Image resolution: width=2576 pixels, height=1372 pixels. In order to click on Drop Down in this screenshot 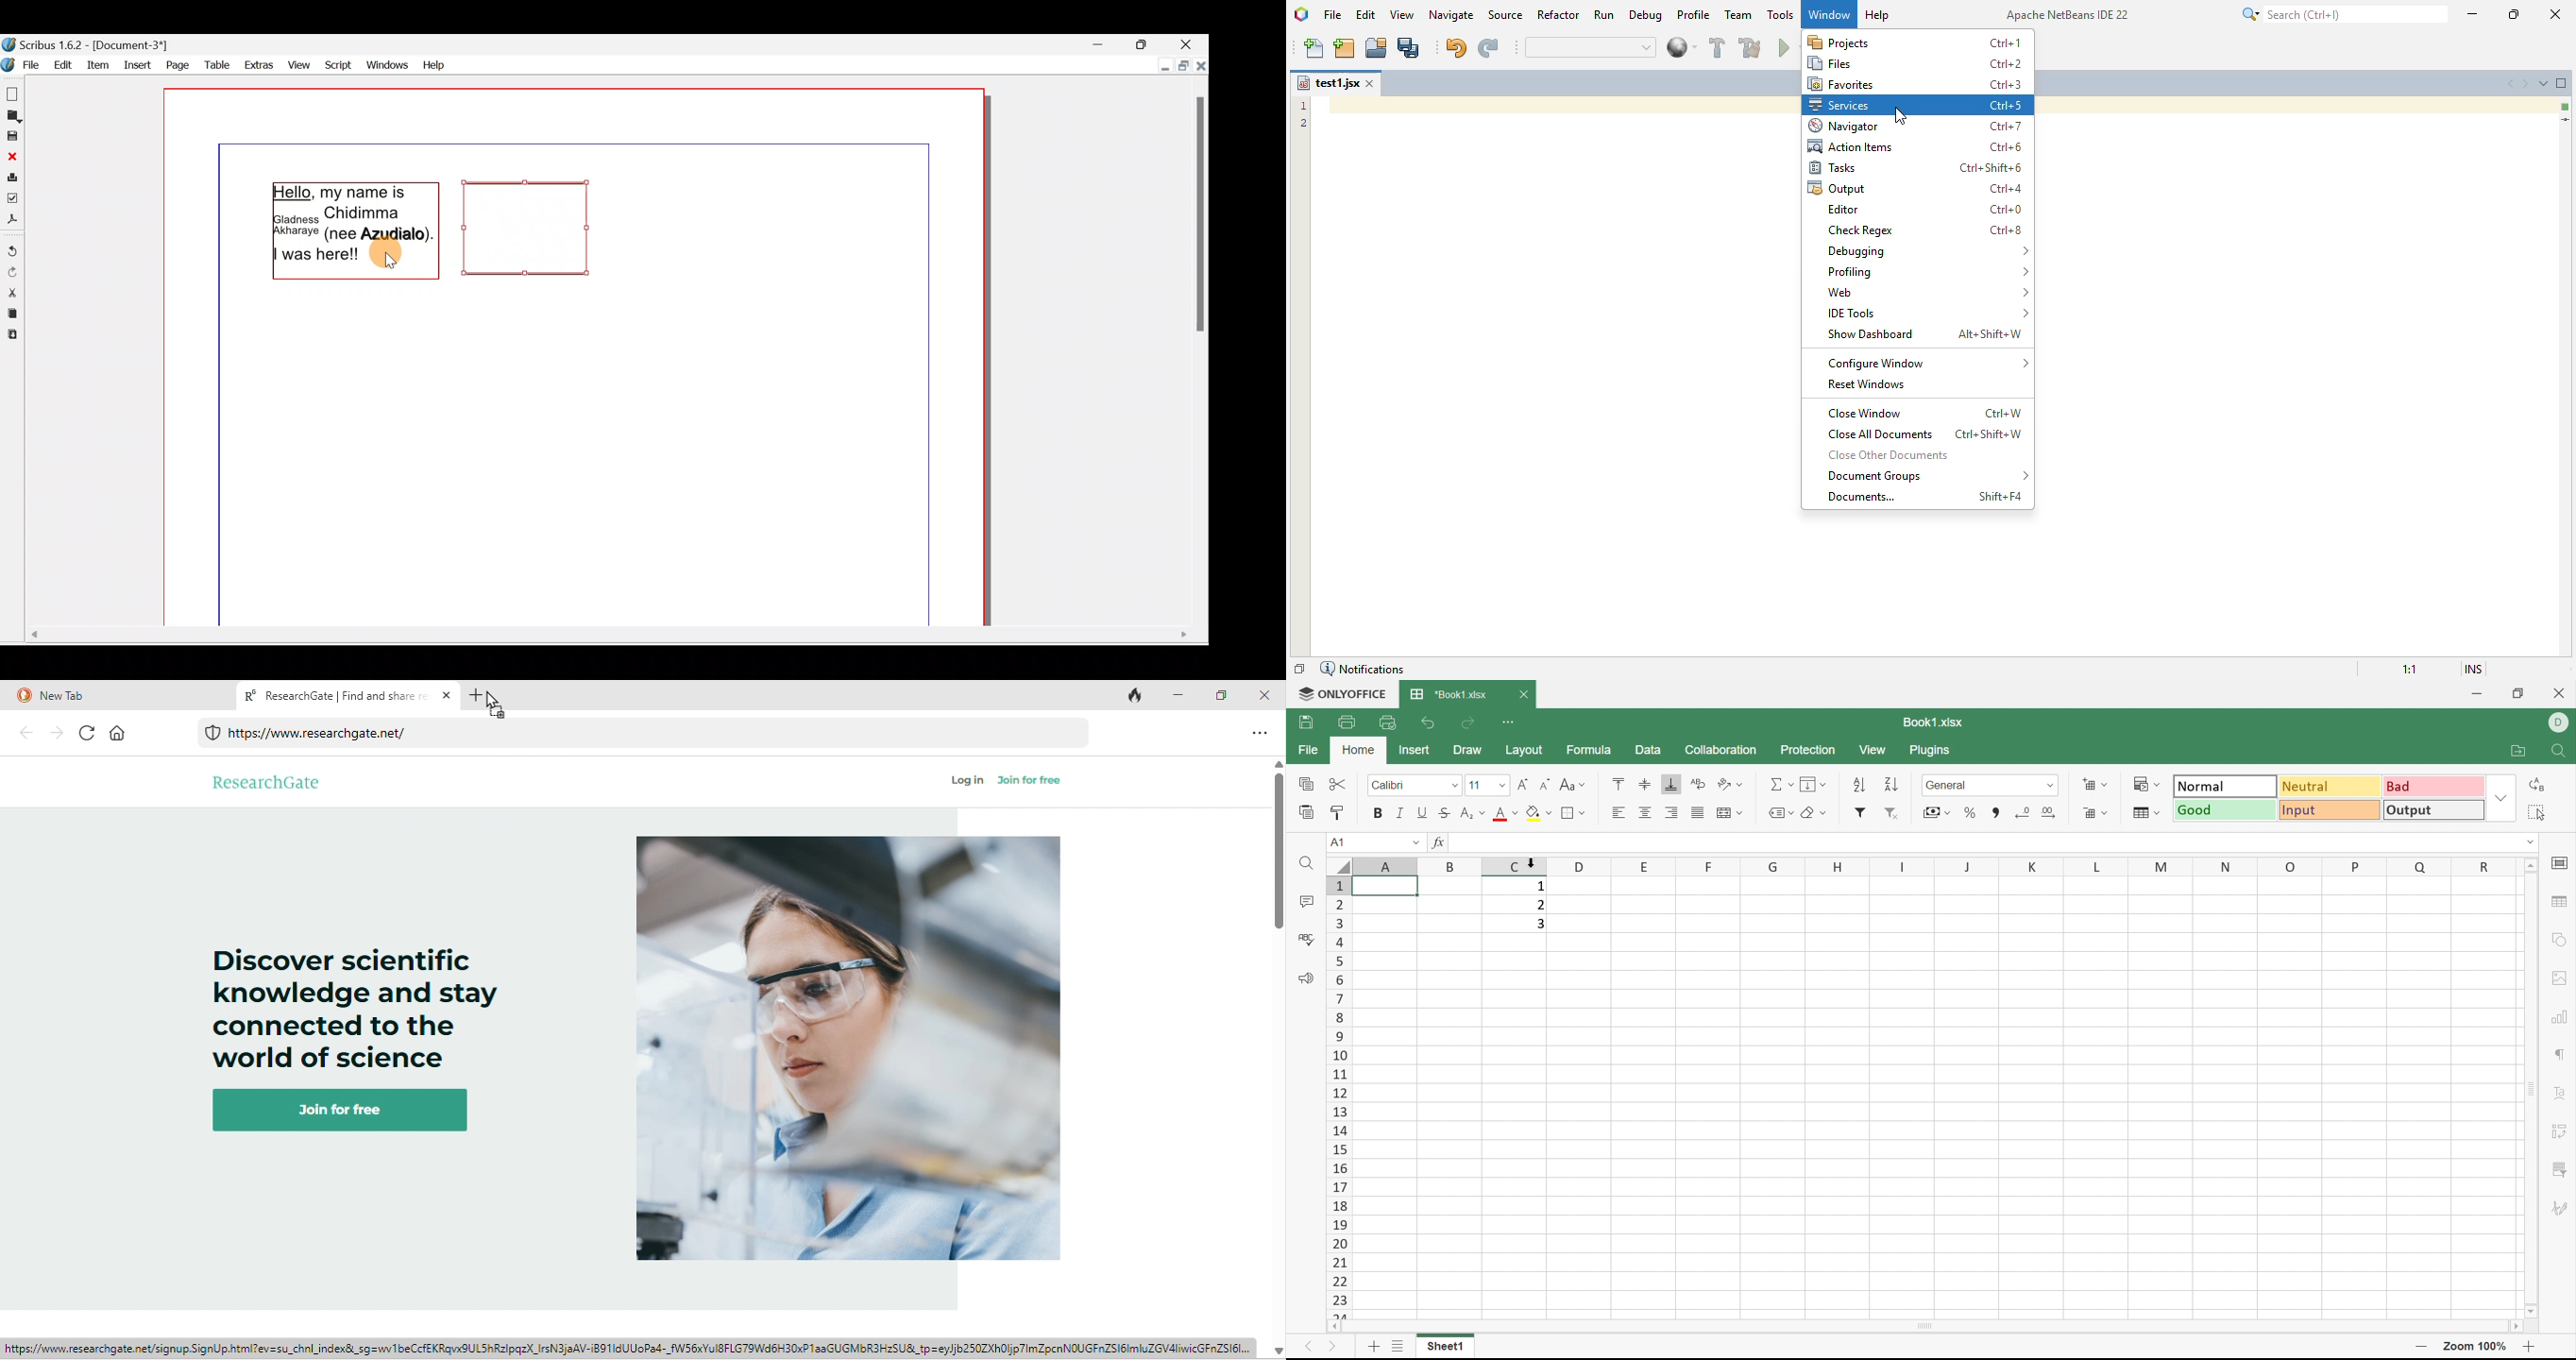, I will do `click(2049, 786)`.